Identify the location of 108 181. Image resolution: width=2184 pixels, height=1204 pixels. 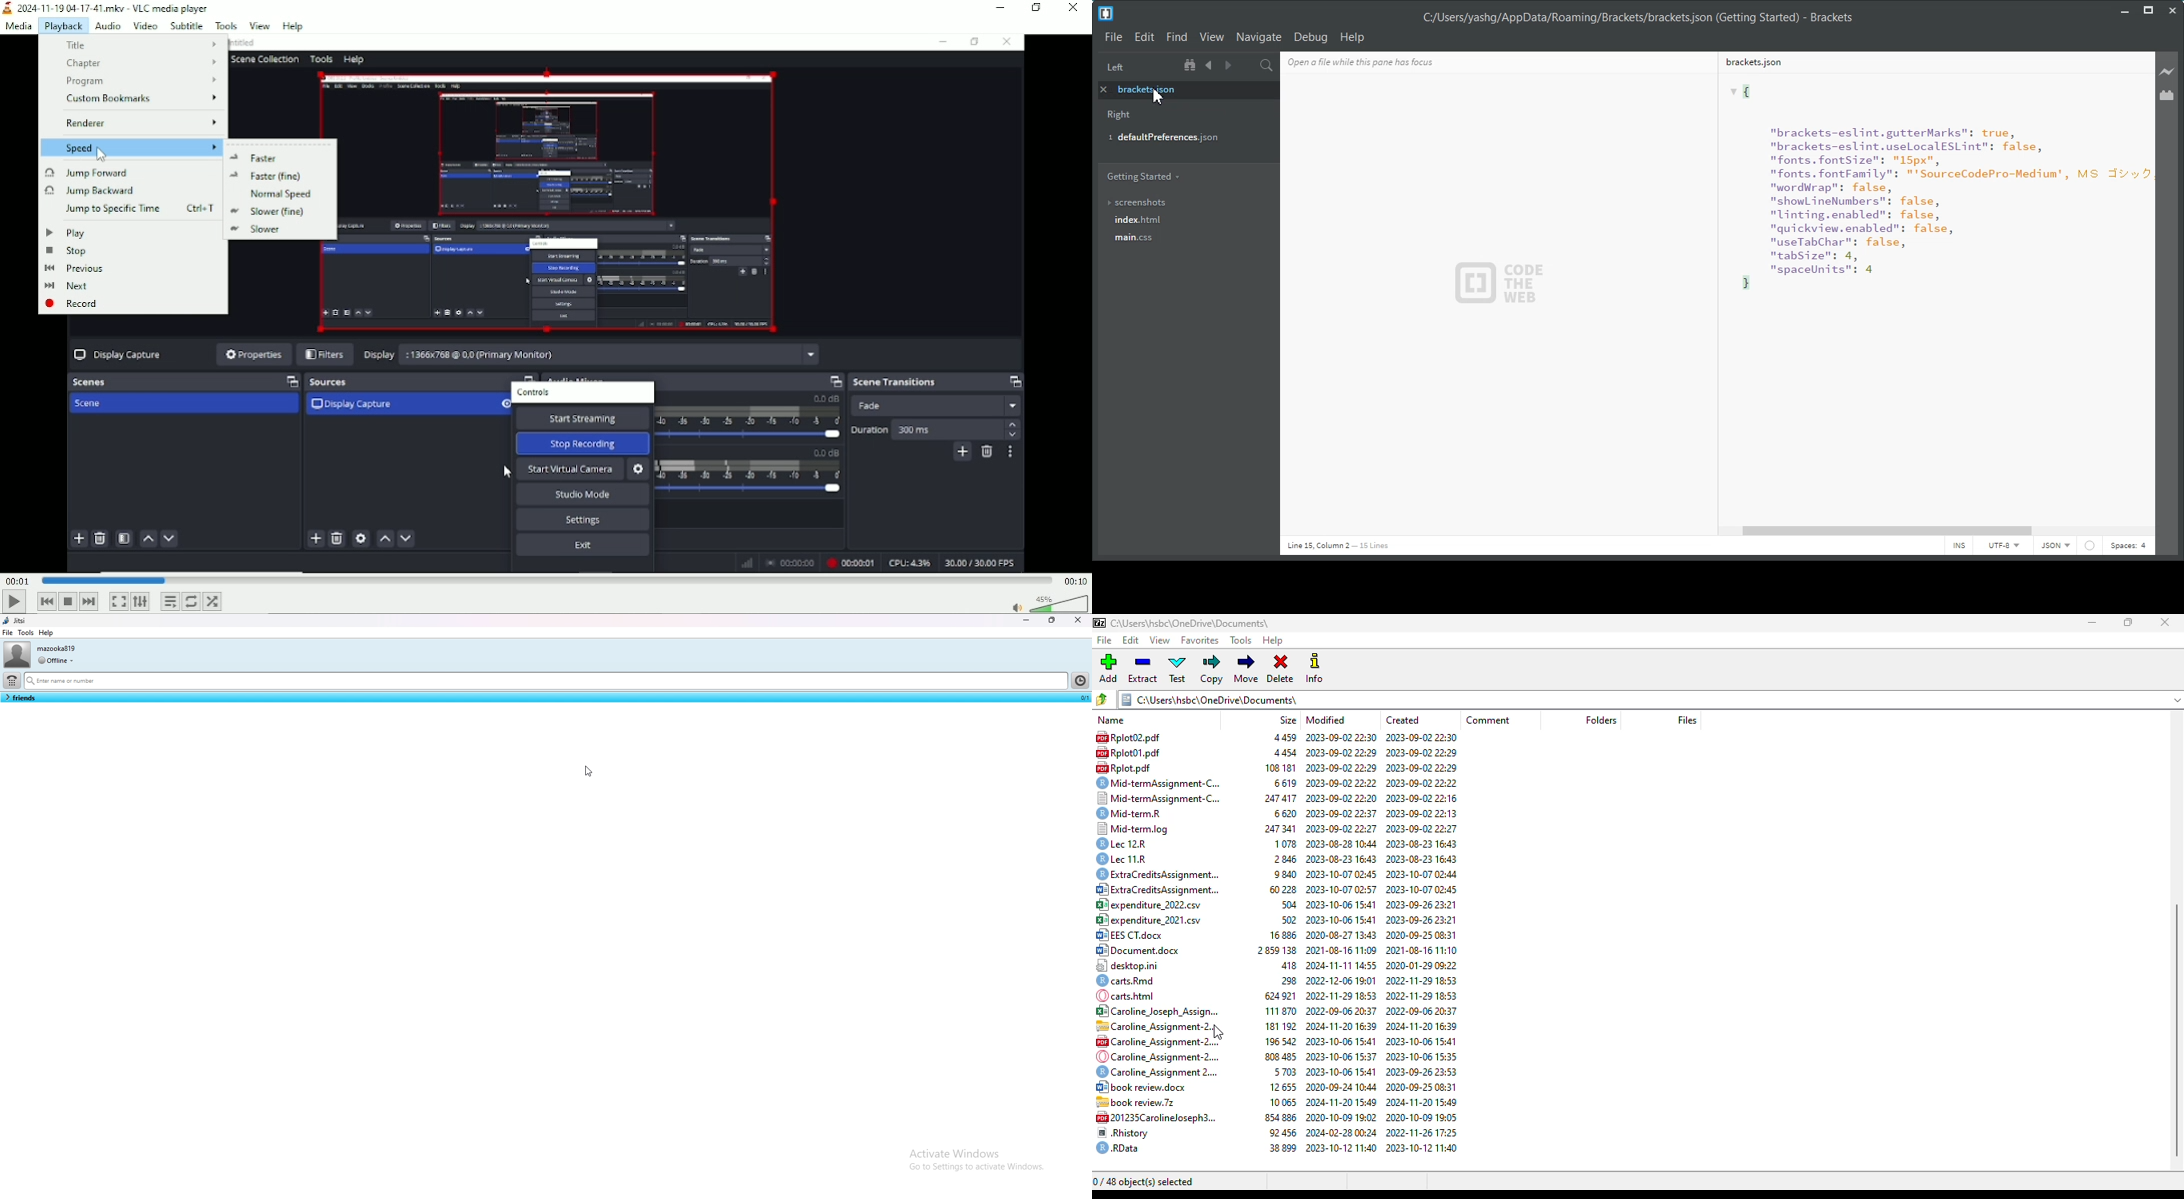
(1279, 768).